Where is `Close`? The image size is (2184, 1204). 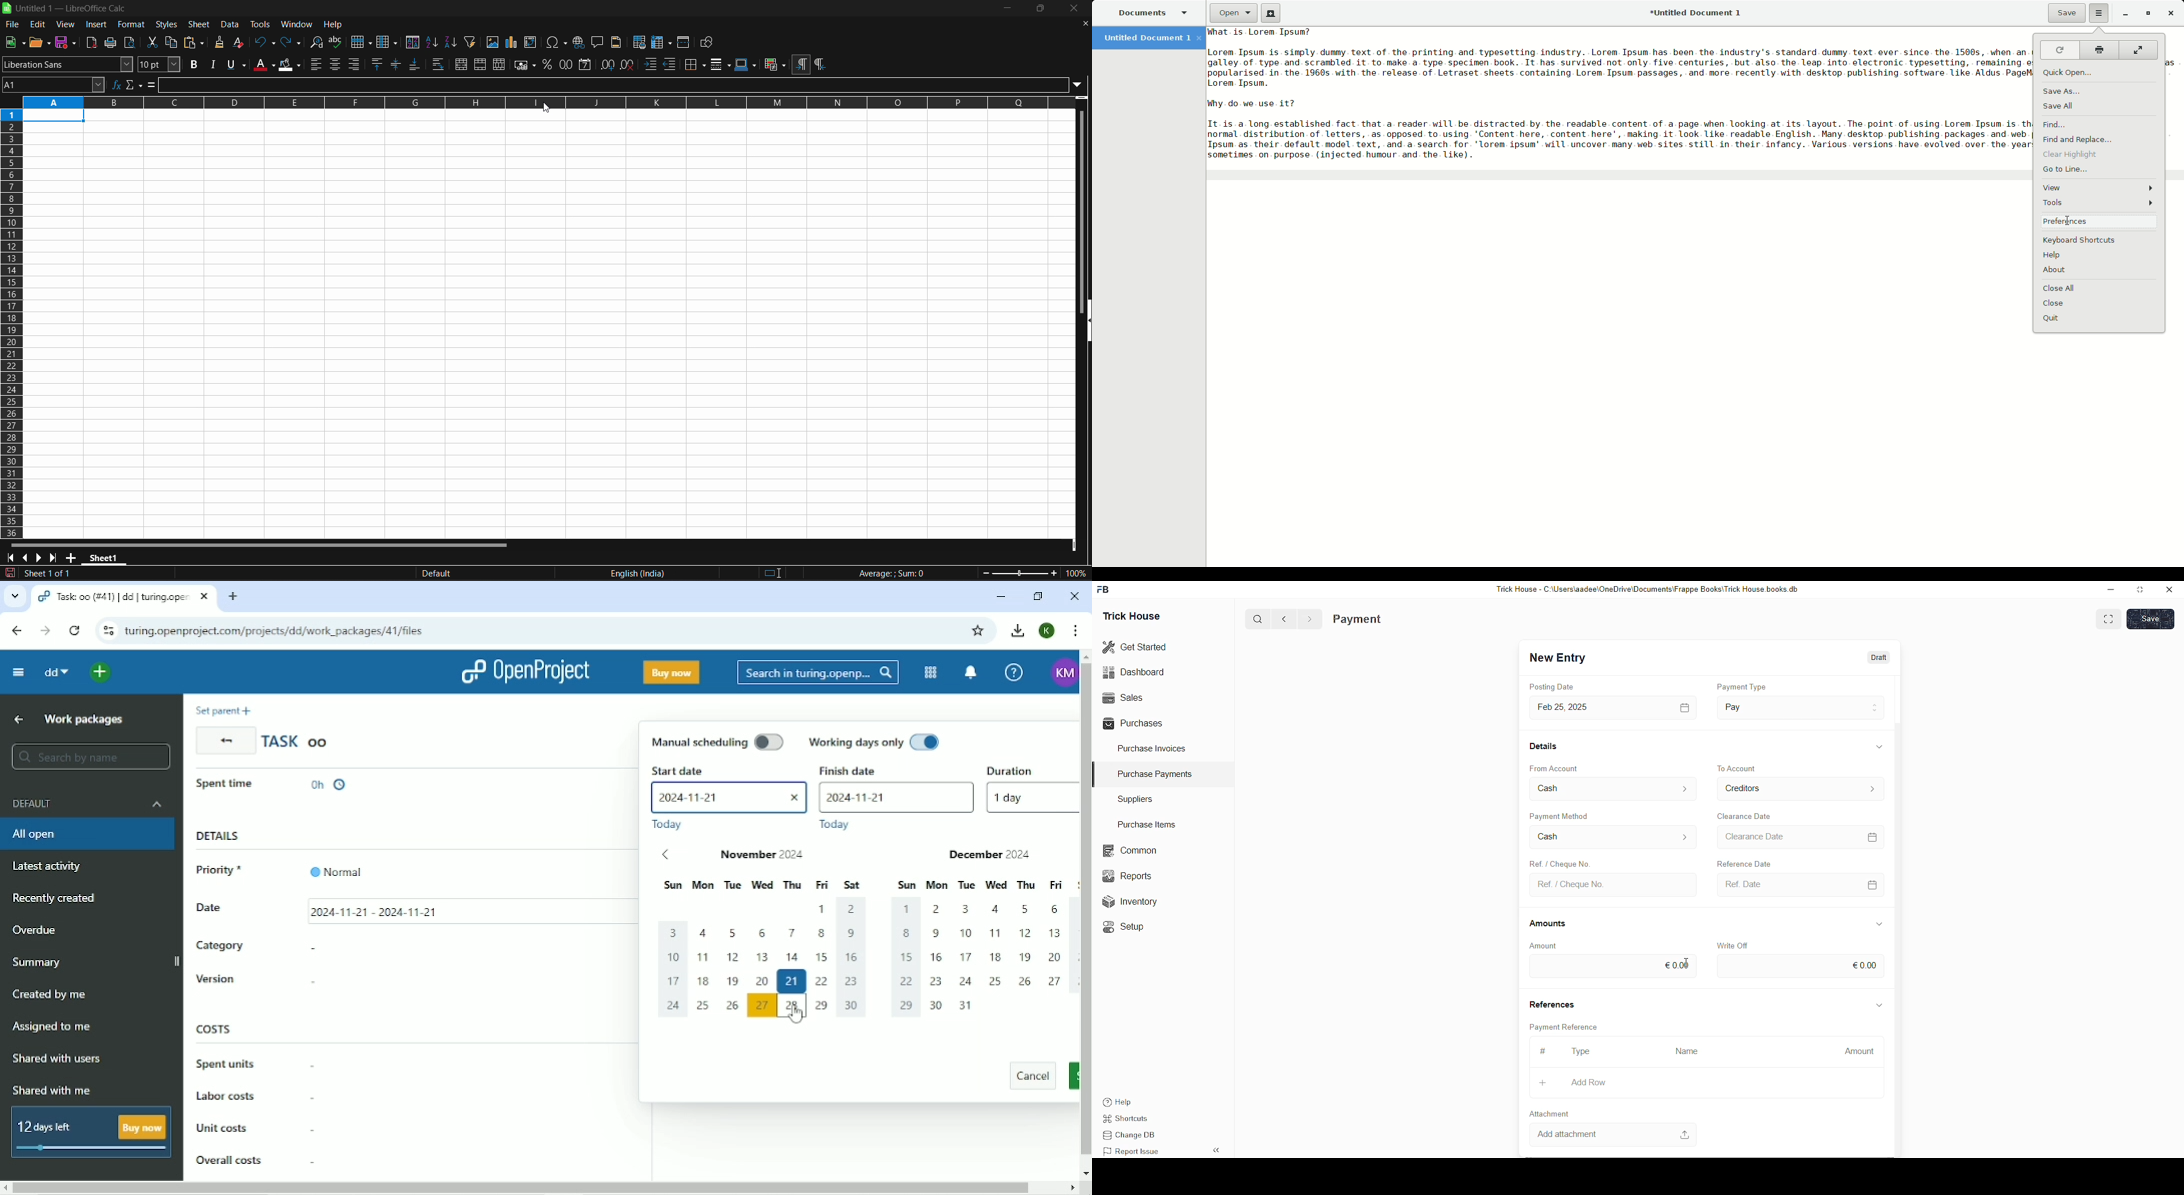 Close is located at coordinates (2058, 304).